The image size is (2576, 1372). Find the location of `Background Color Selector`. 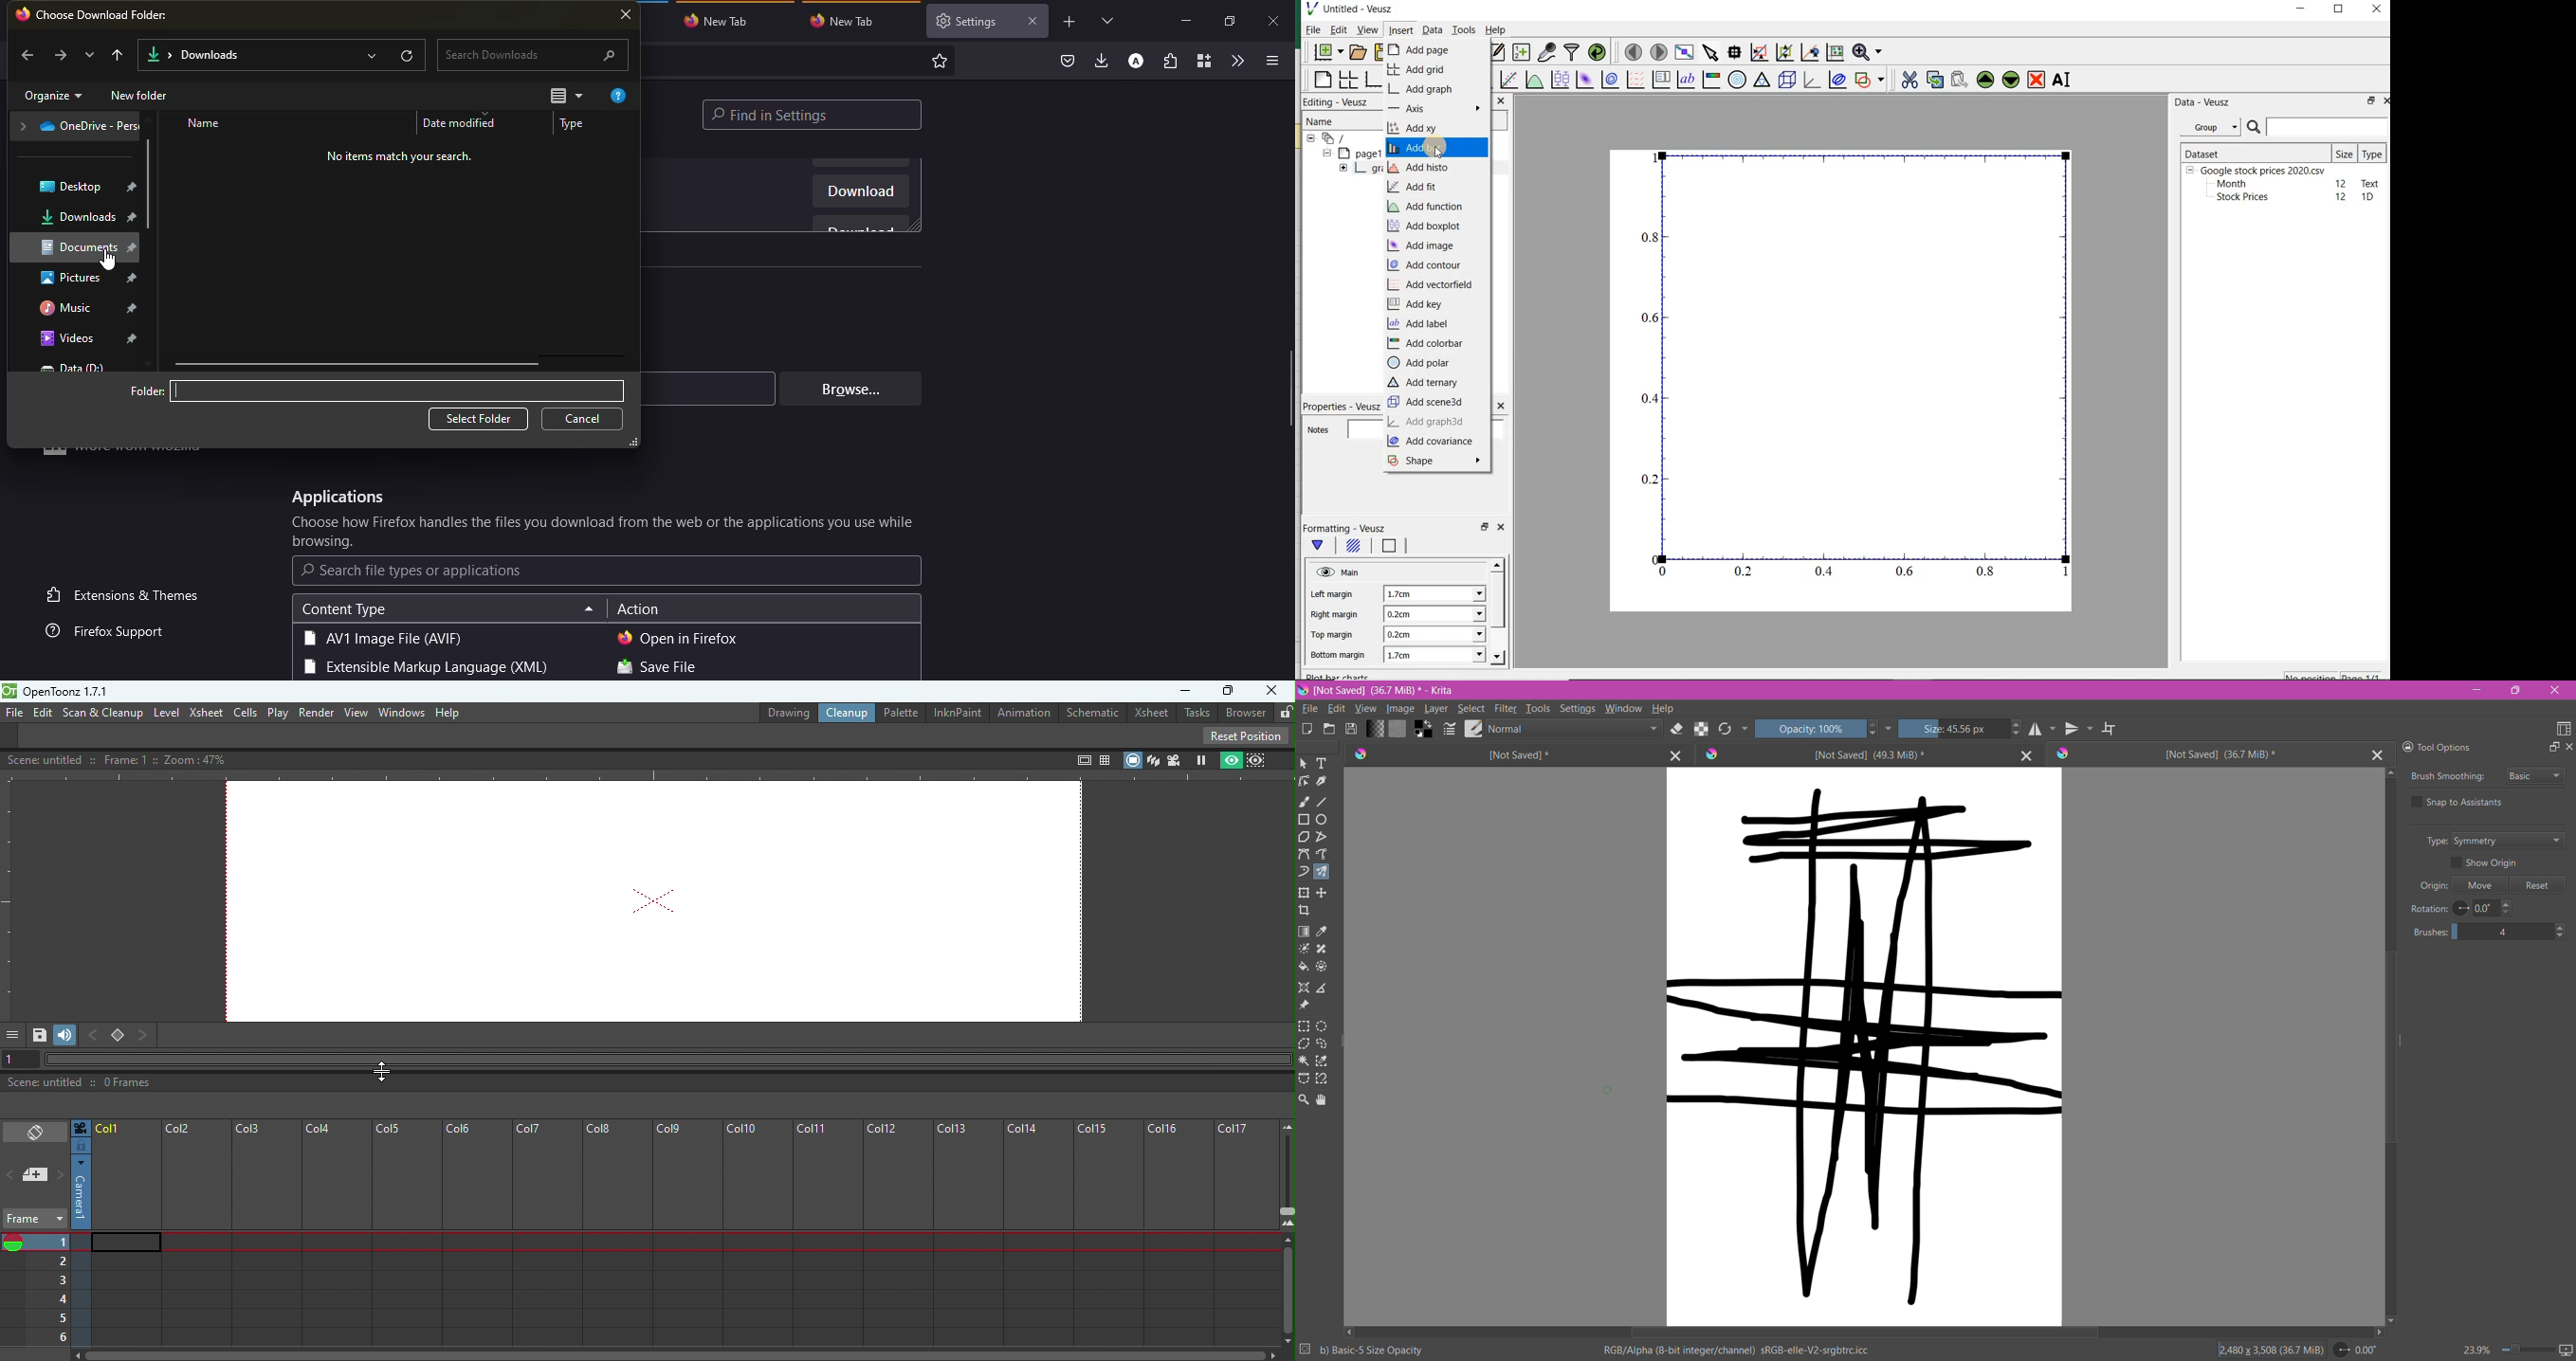

Background Color Selector is located at coordinates (1423, 730).